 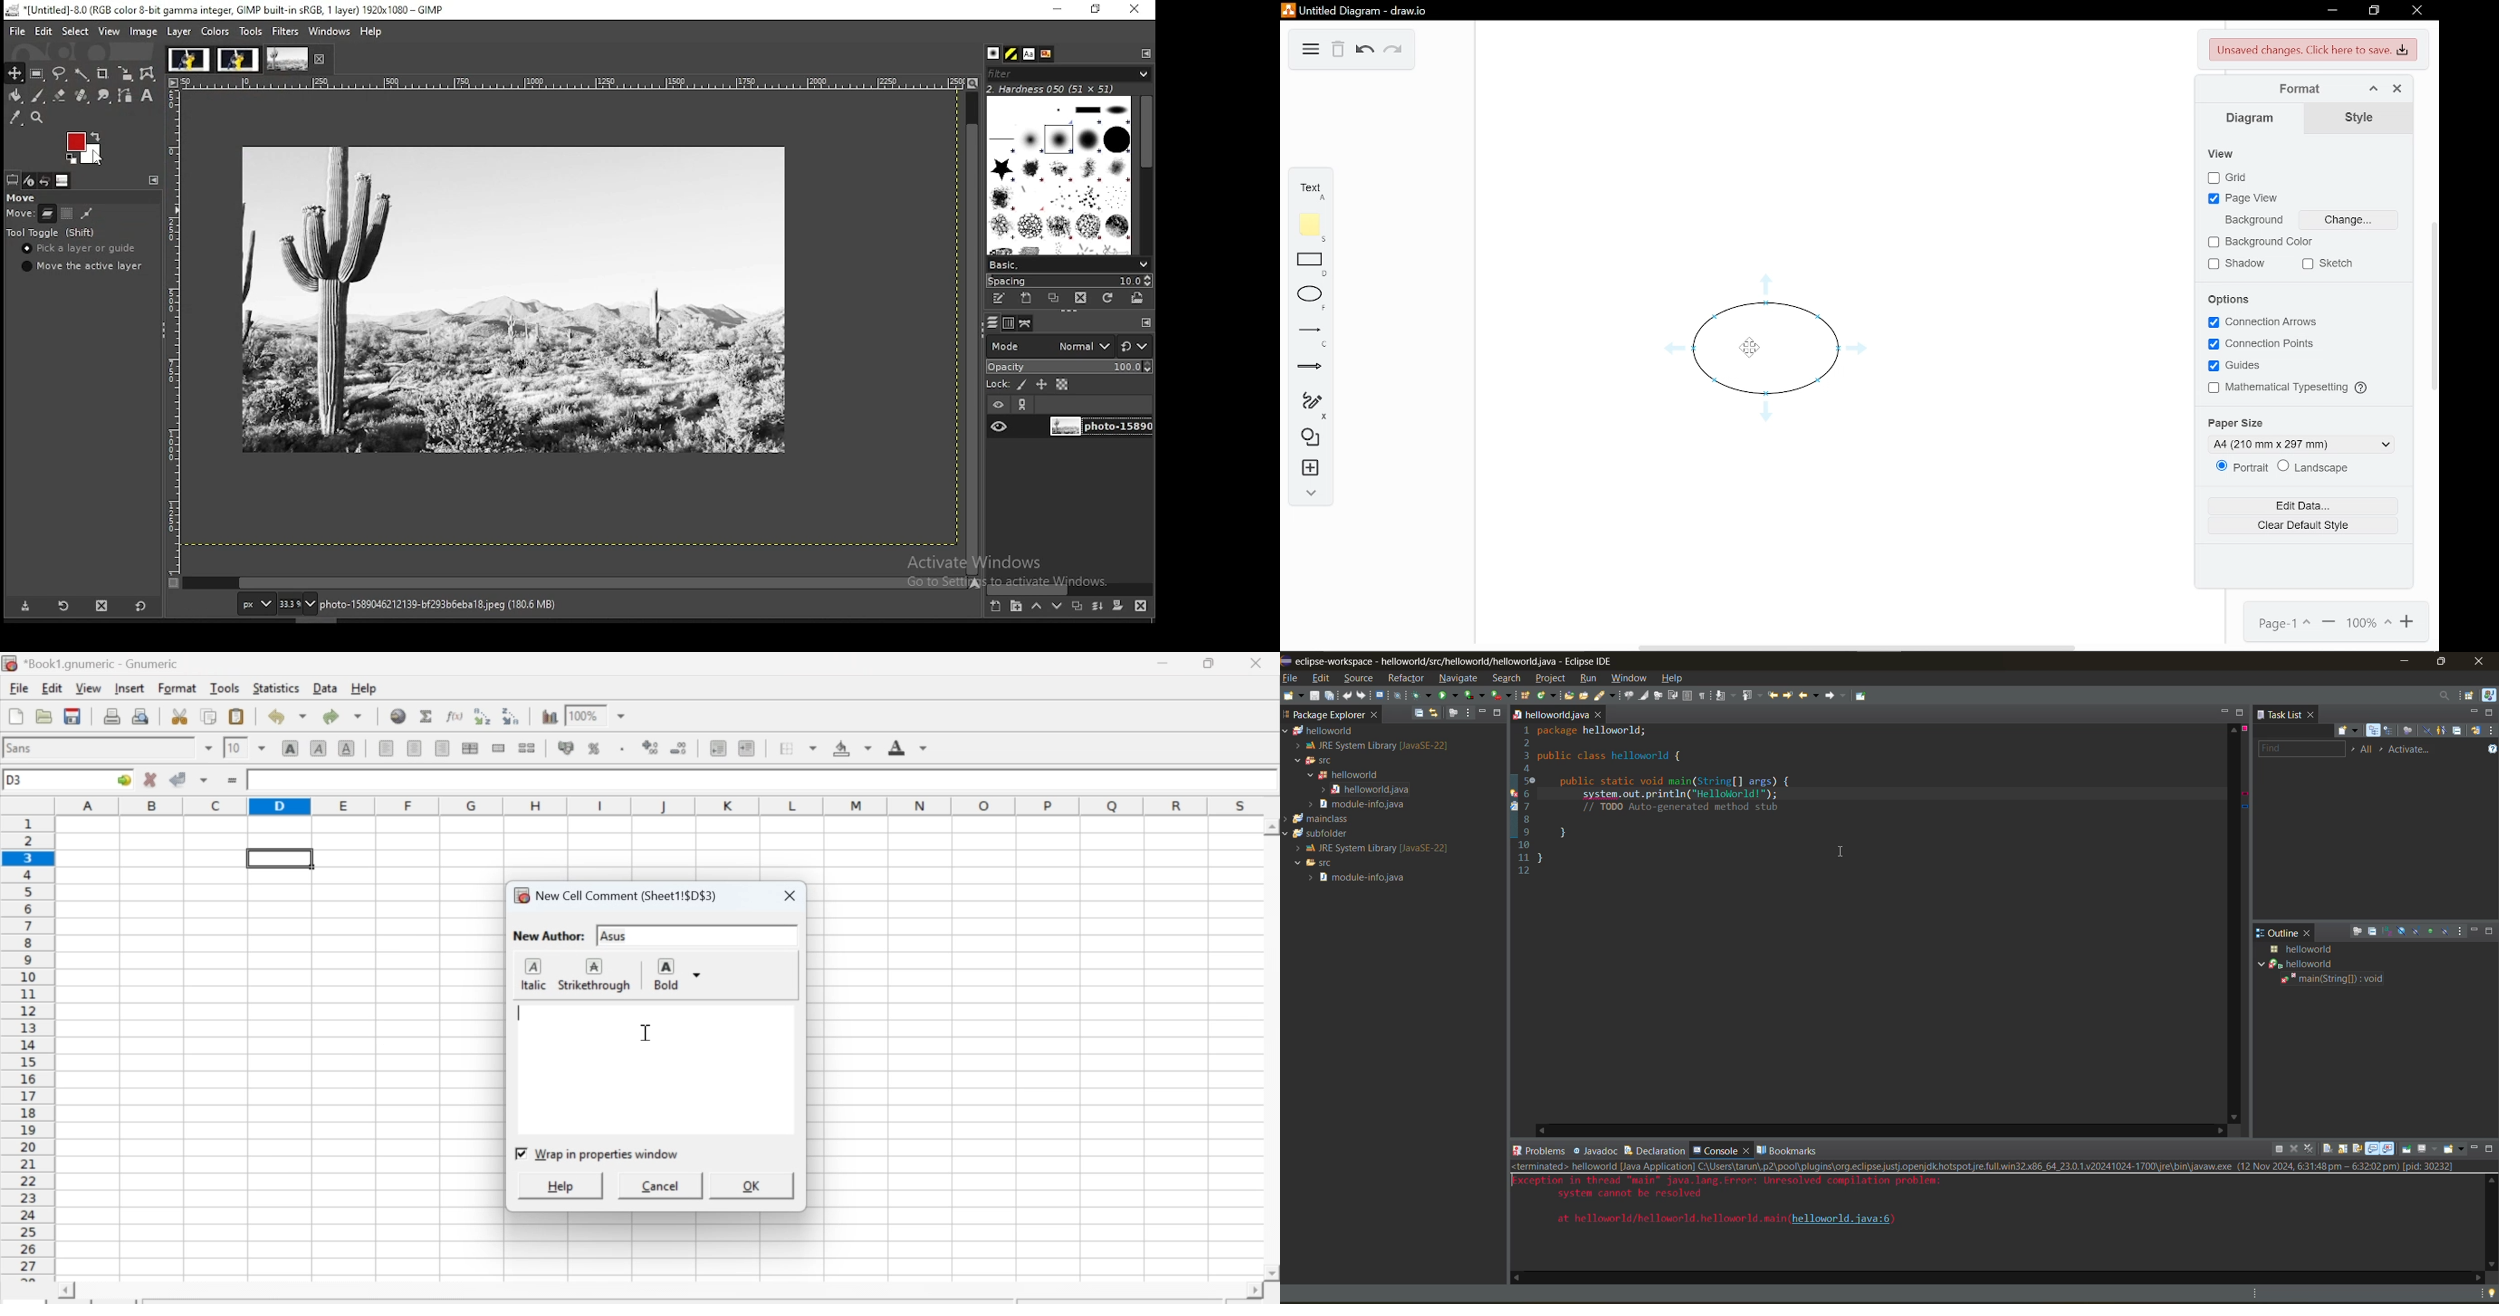 What do you see at coordinates (83, 73) in the screenshot?
I see `fuzzy selection tool` at bounding box center [83, 73].